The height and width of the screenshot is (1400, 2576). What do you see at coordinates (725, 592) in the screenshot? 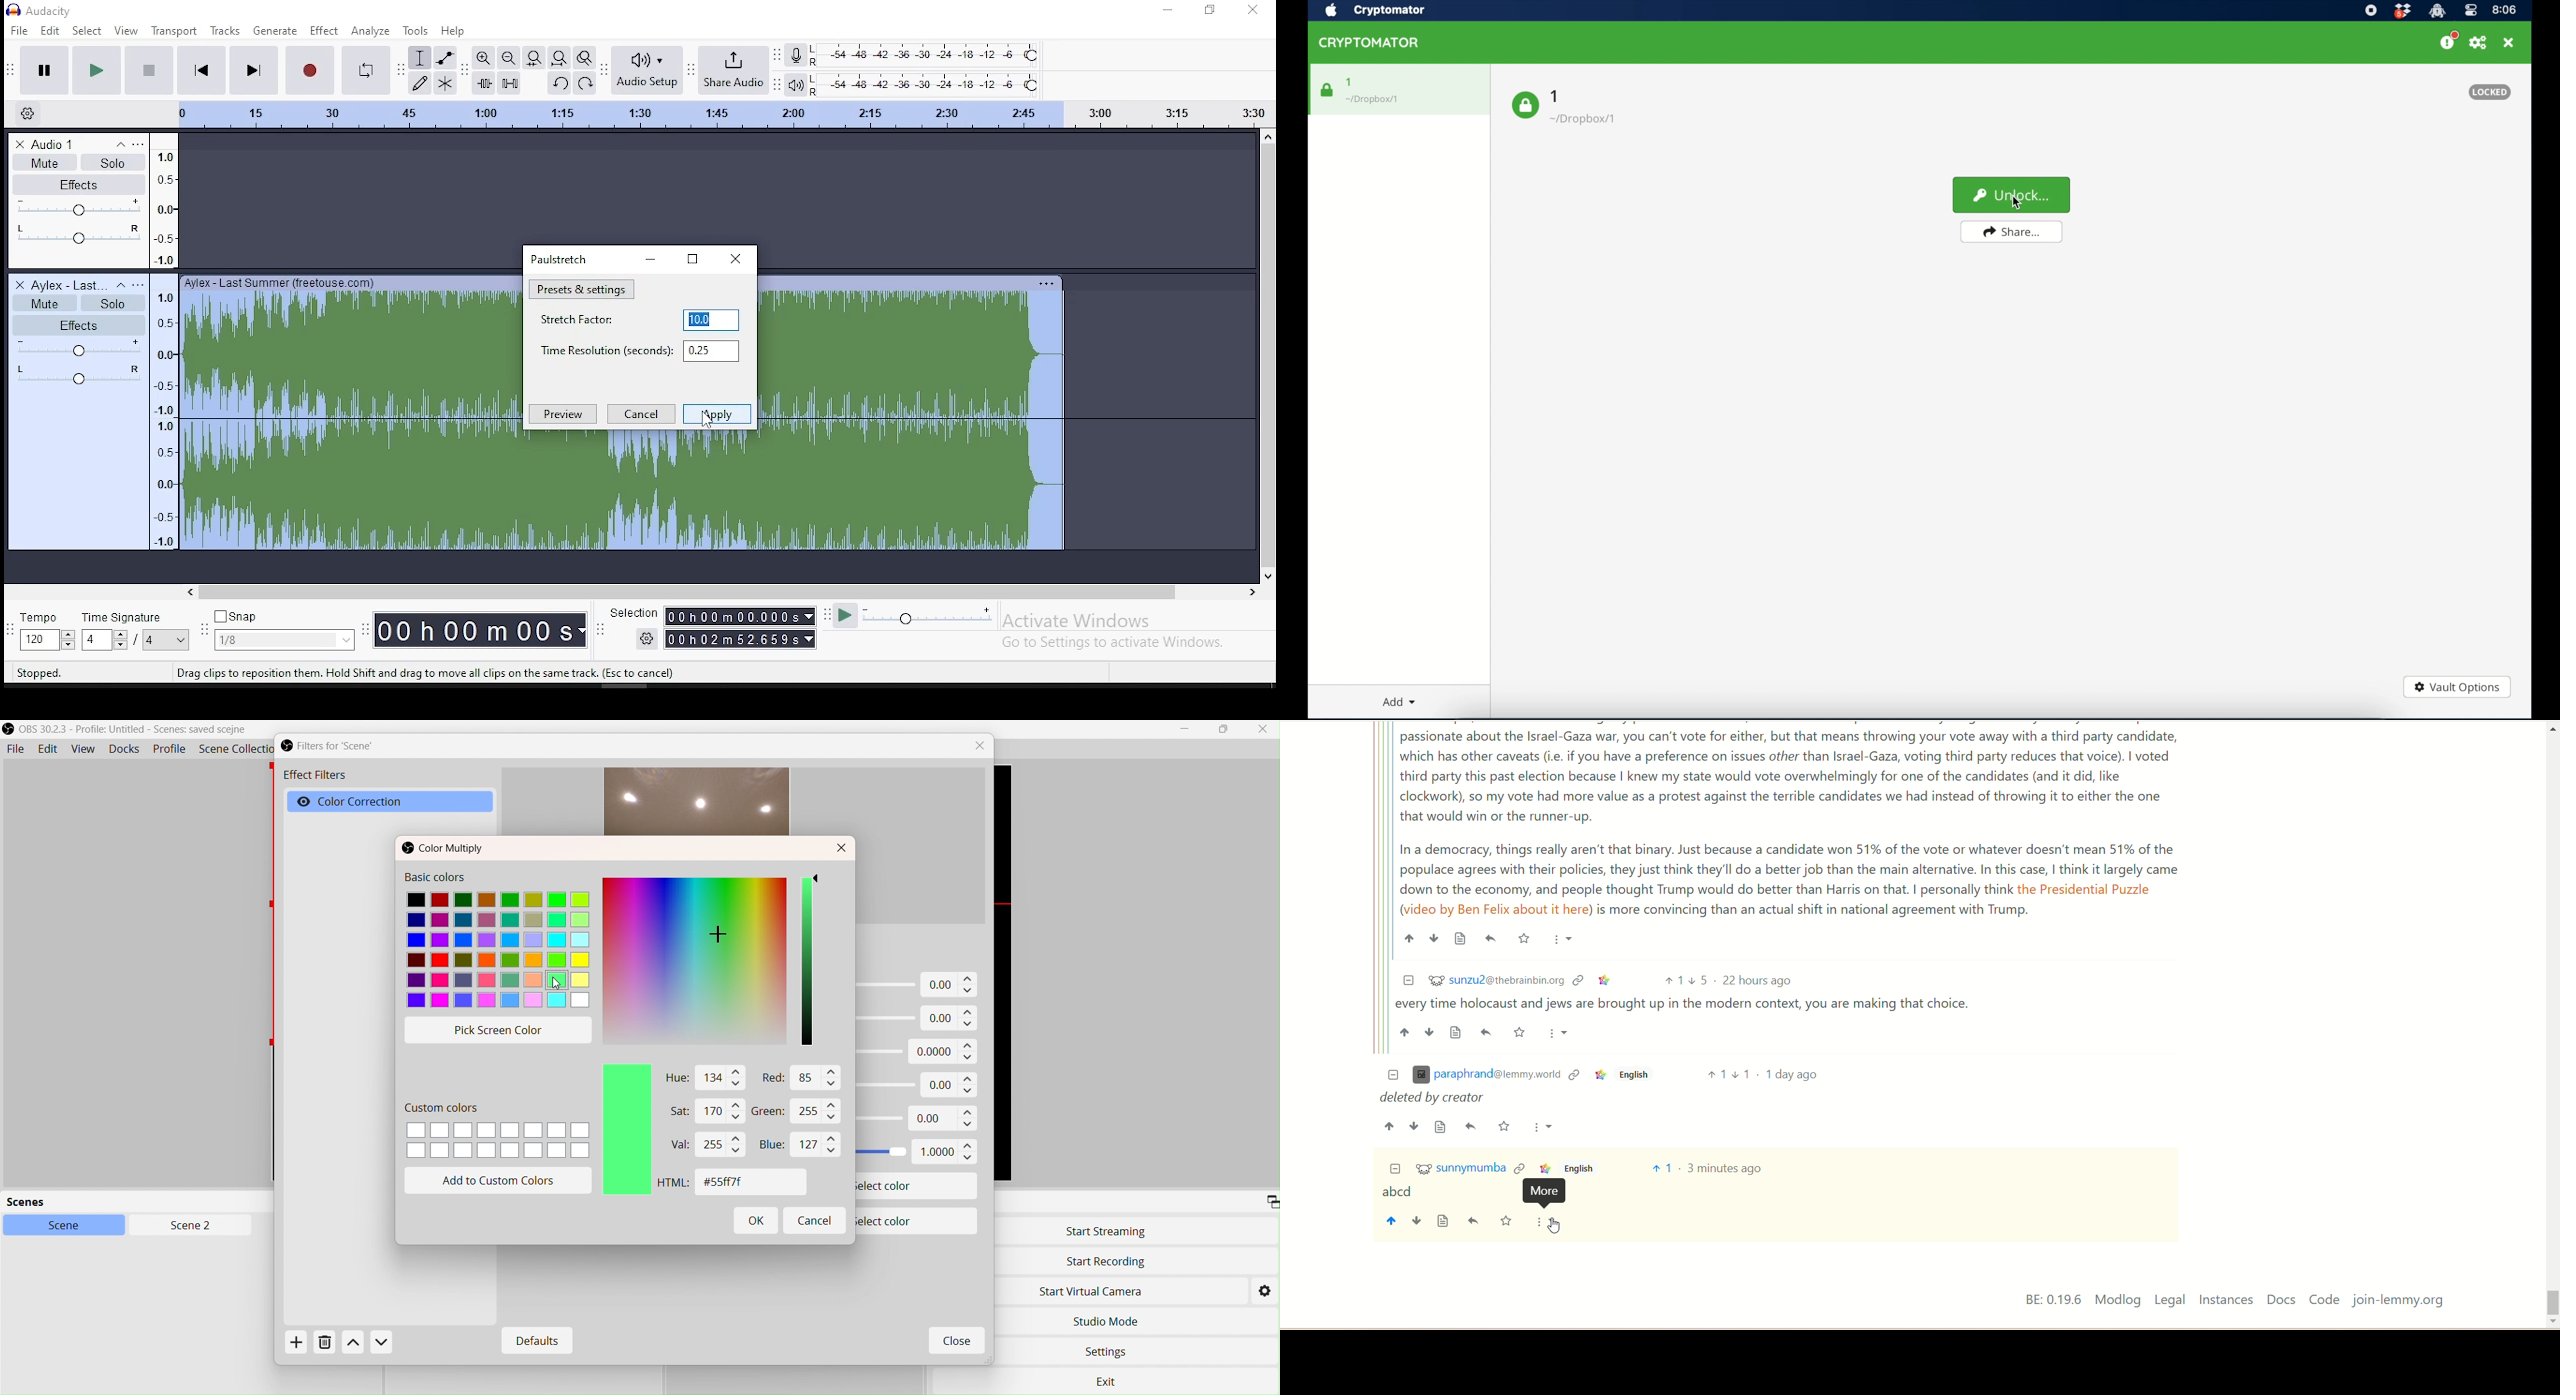
I see `scroll bar` at bounding box center [725, 592].